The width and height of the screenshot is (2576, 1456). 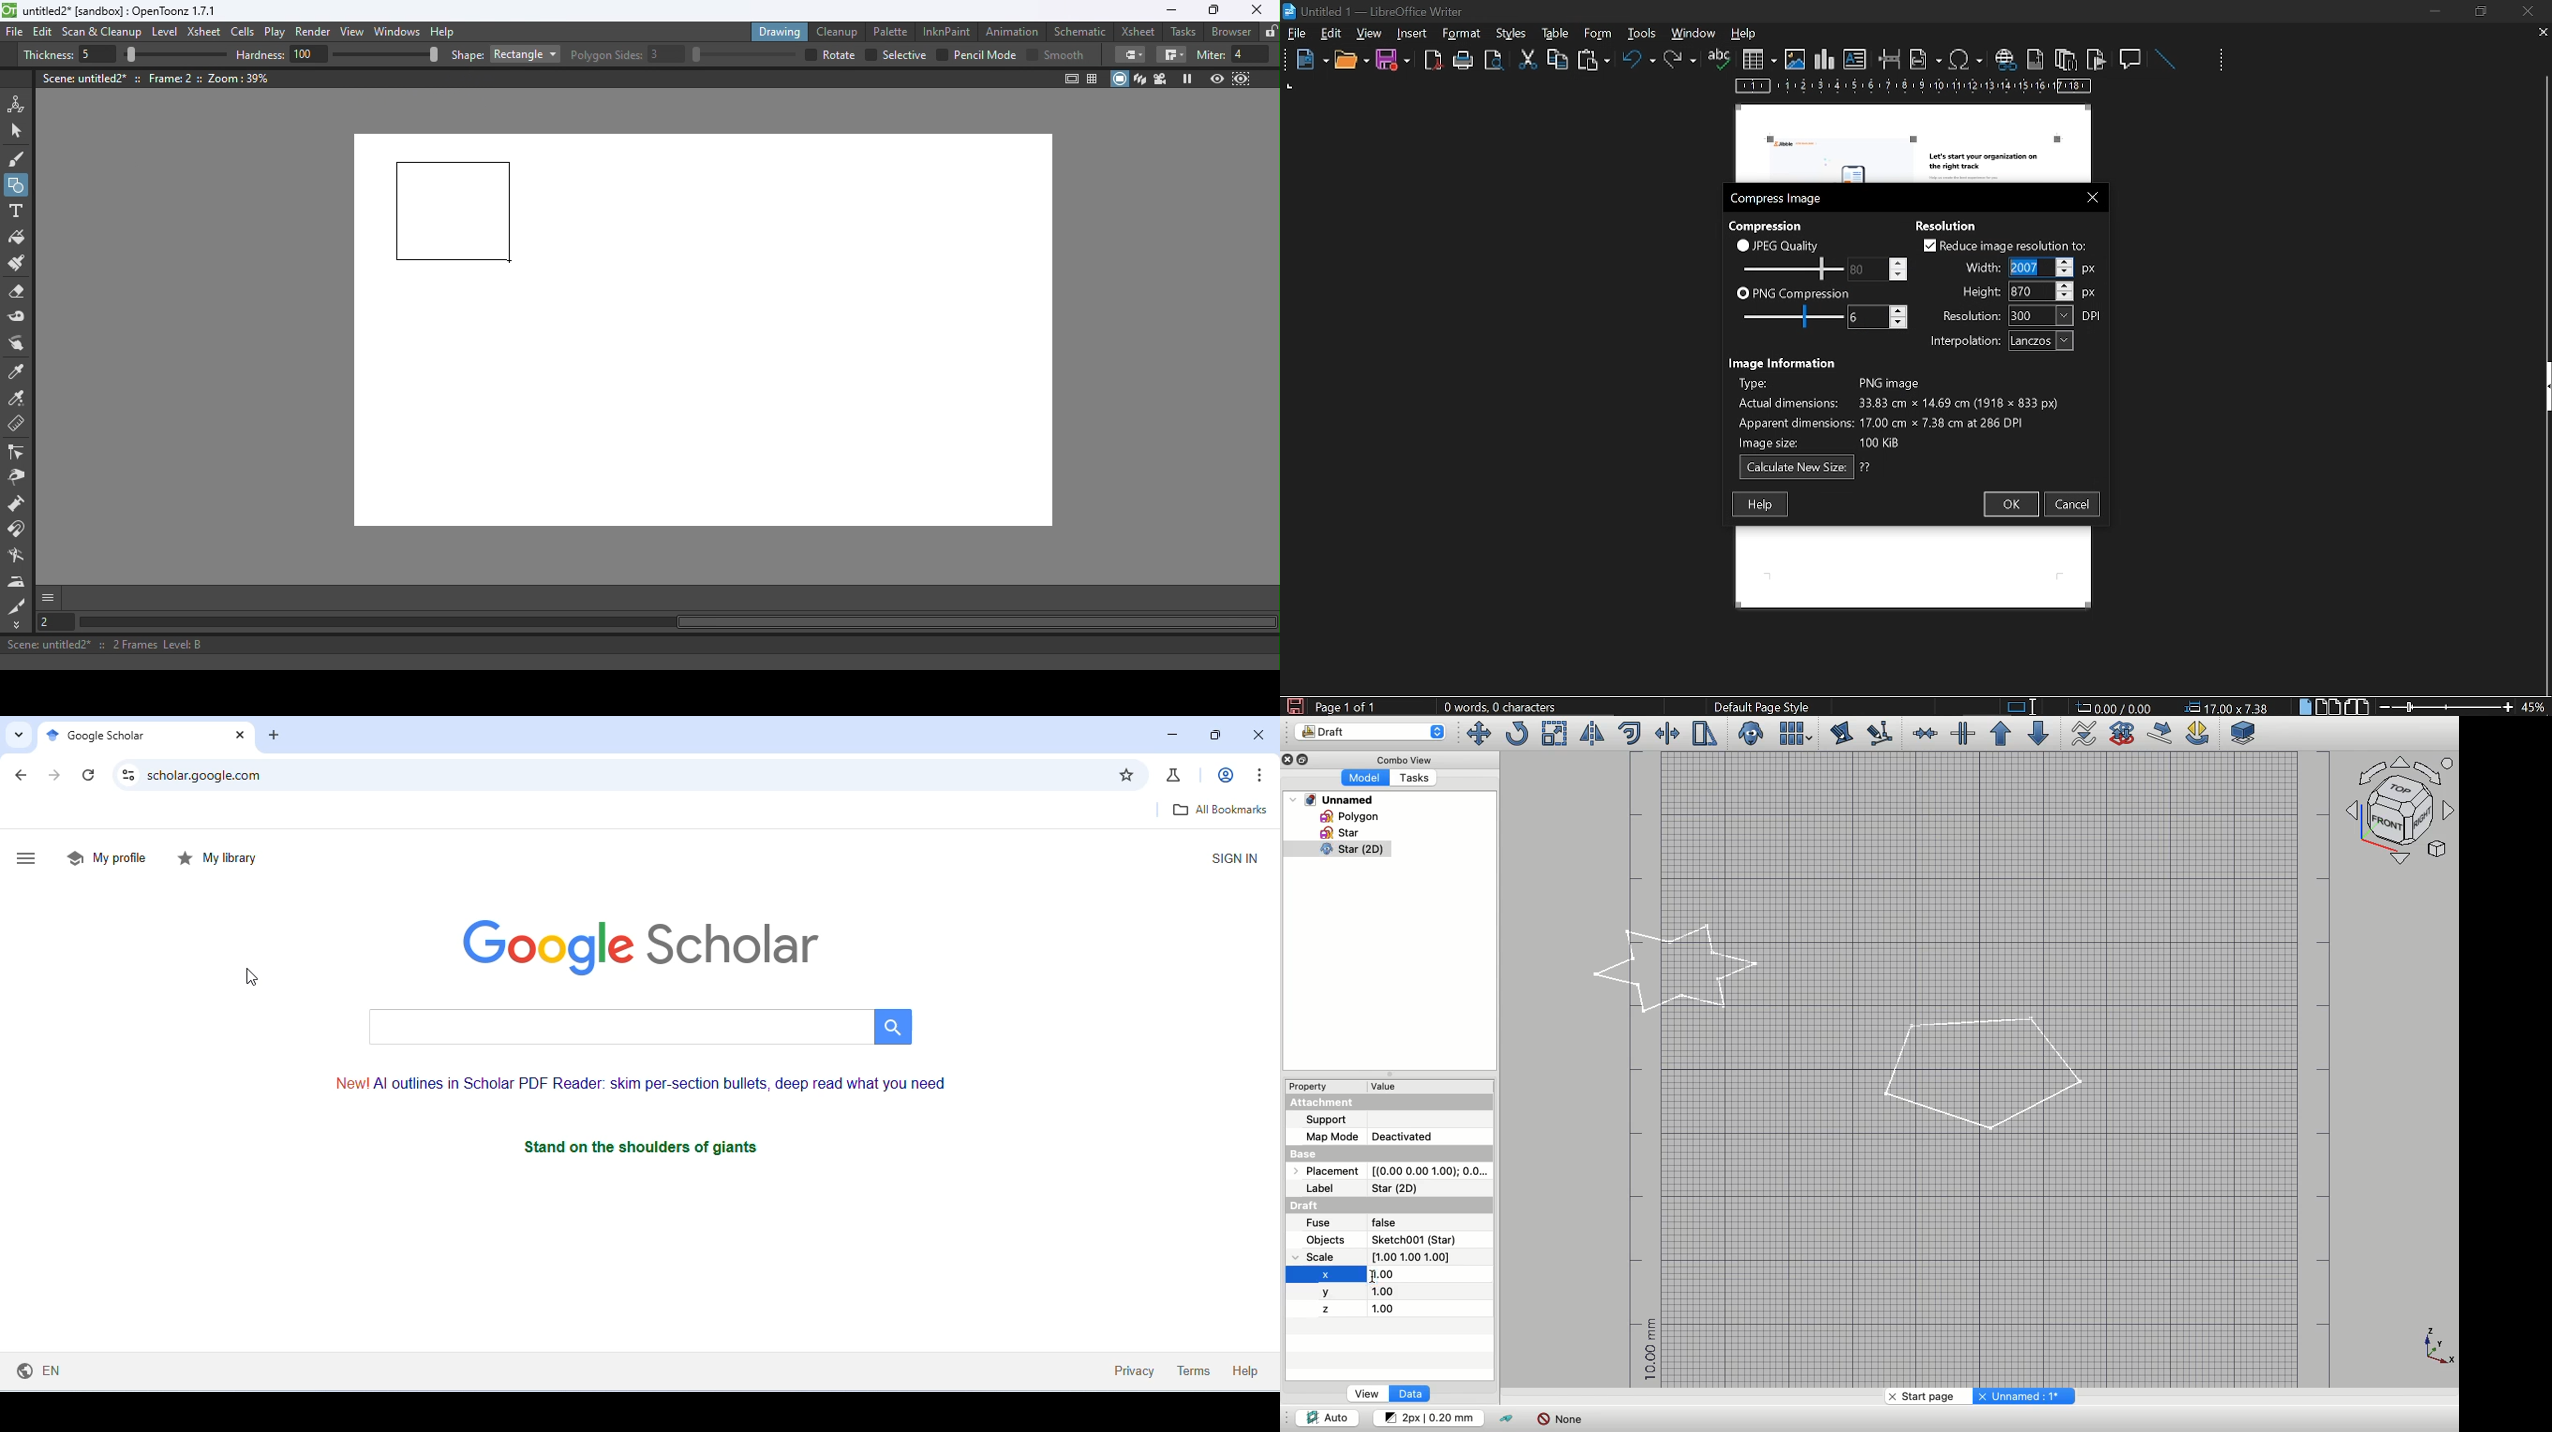 I want to click on Upgrade, so click(x=2001, y=734).